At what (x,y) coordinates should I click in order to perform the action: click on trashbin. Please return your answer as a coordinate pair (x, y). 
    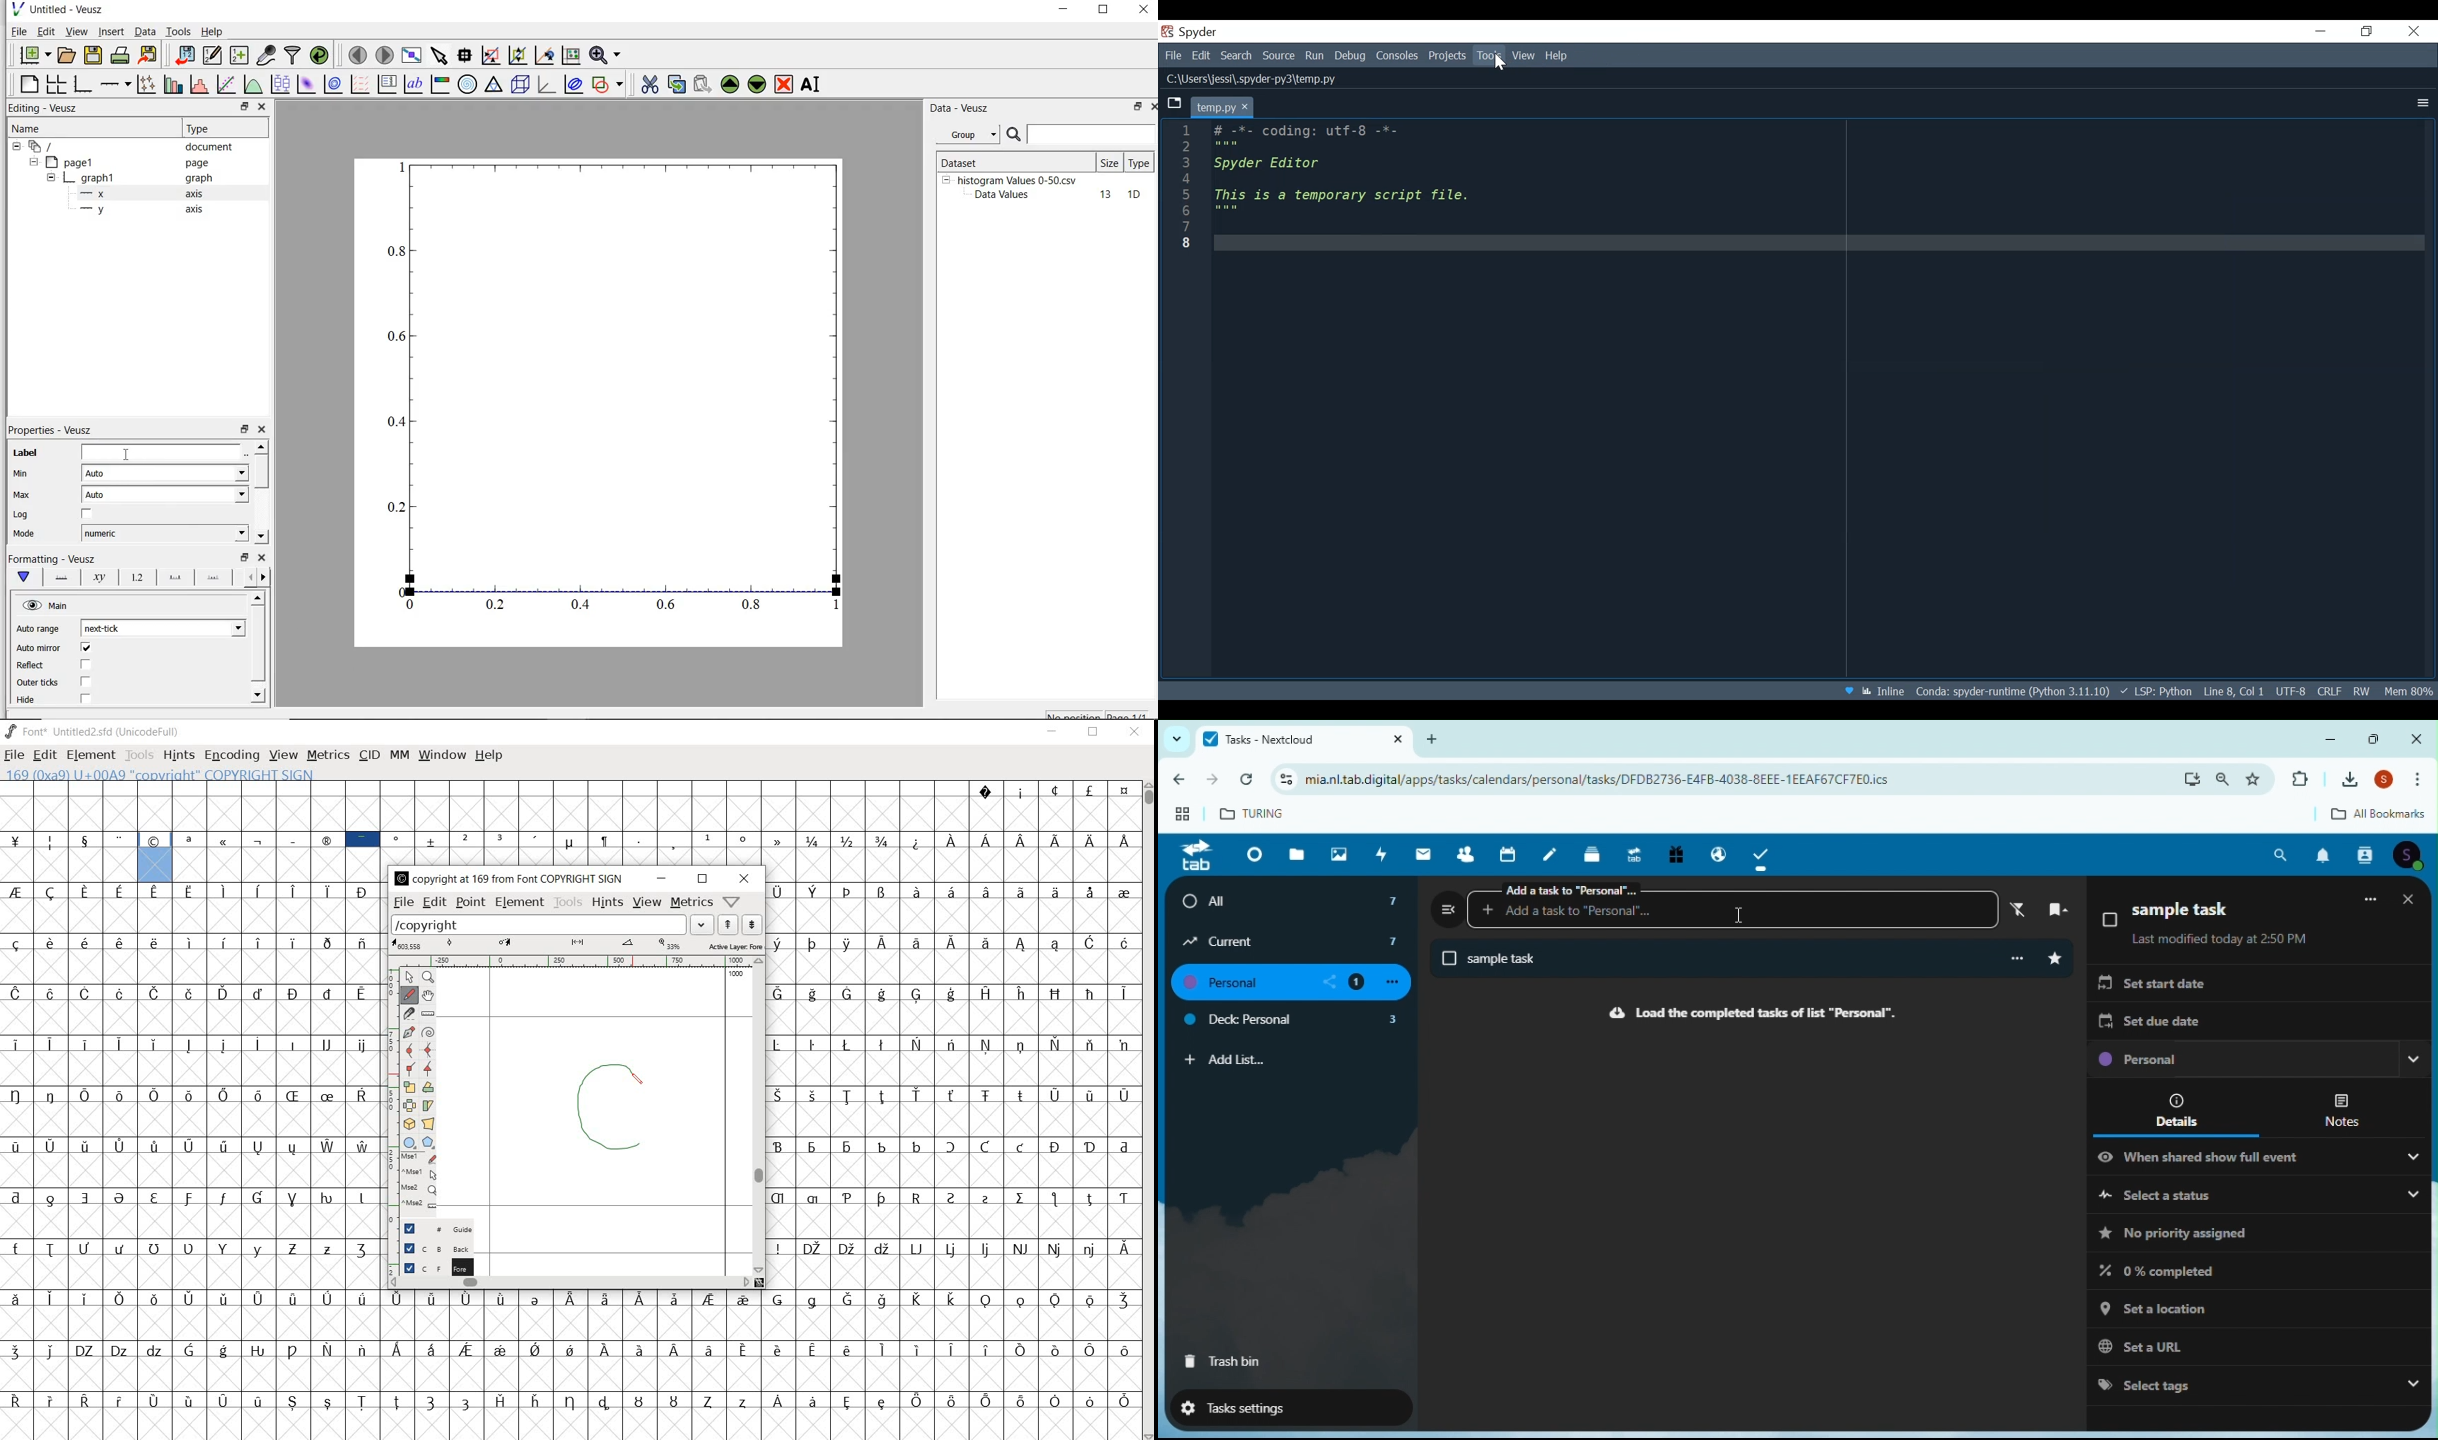
    Looking at the image, I should click on (1224, 1362).